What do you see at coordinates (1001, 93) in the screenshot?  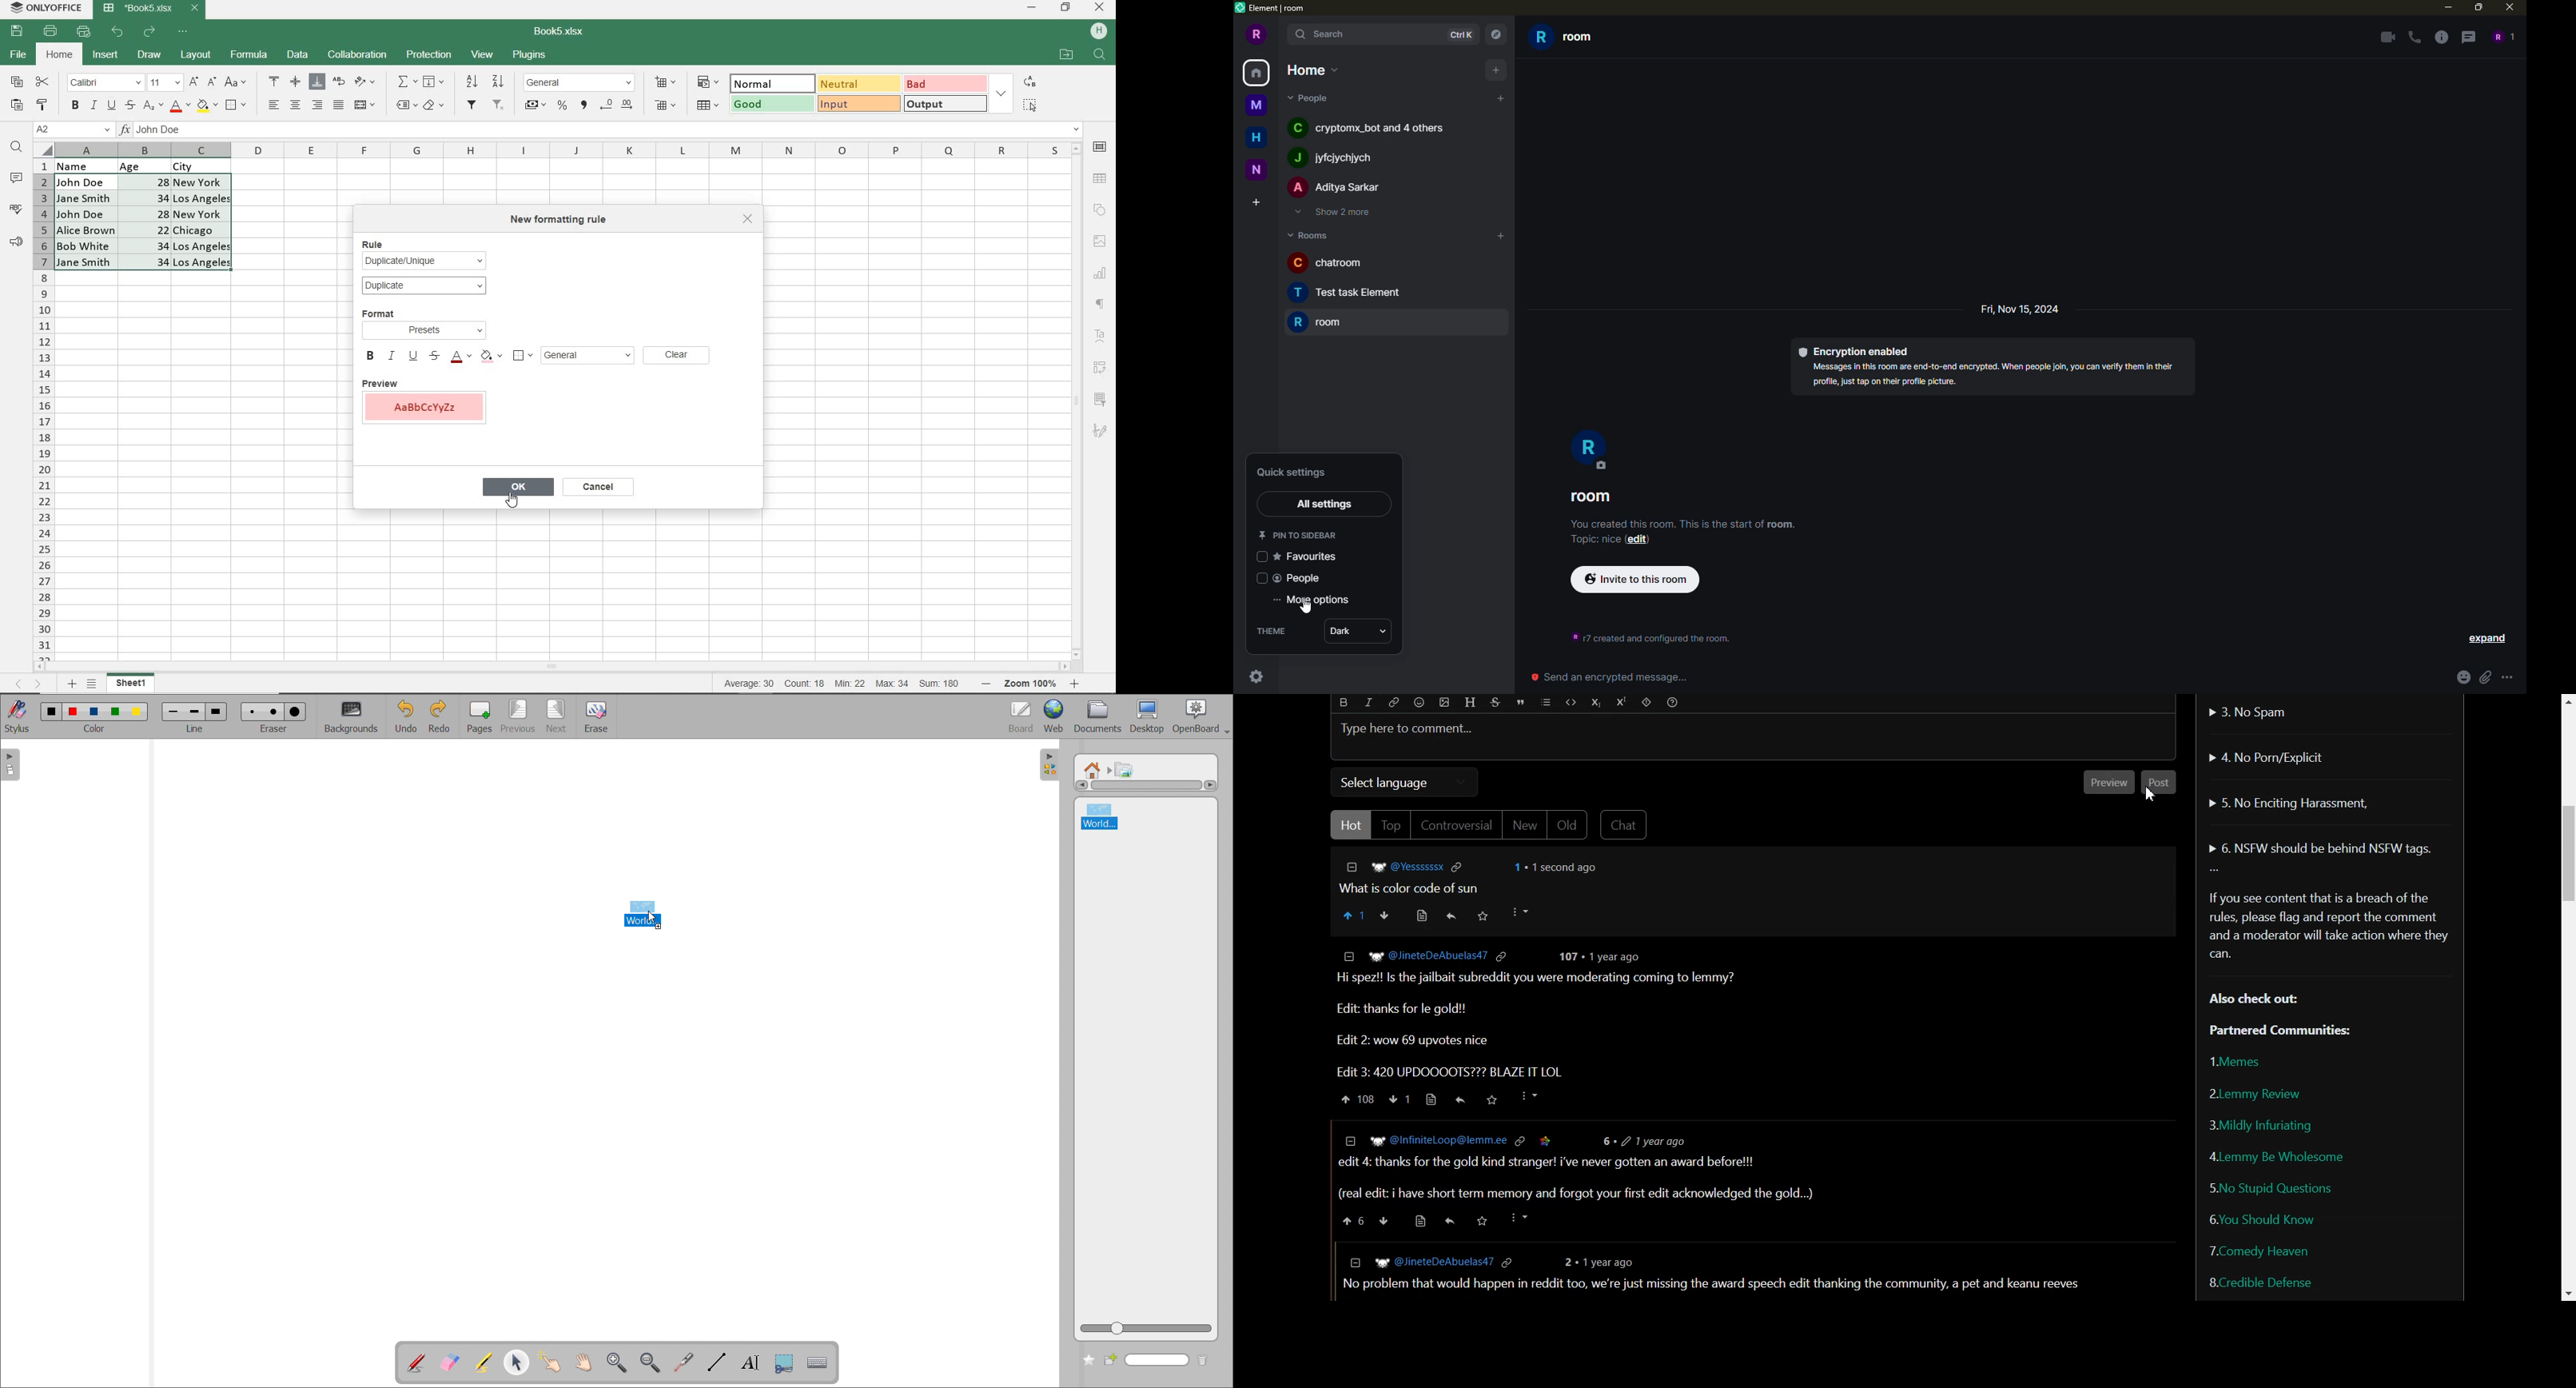 I see `EXPAND` at bounding box center [1001, 93].